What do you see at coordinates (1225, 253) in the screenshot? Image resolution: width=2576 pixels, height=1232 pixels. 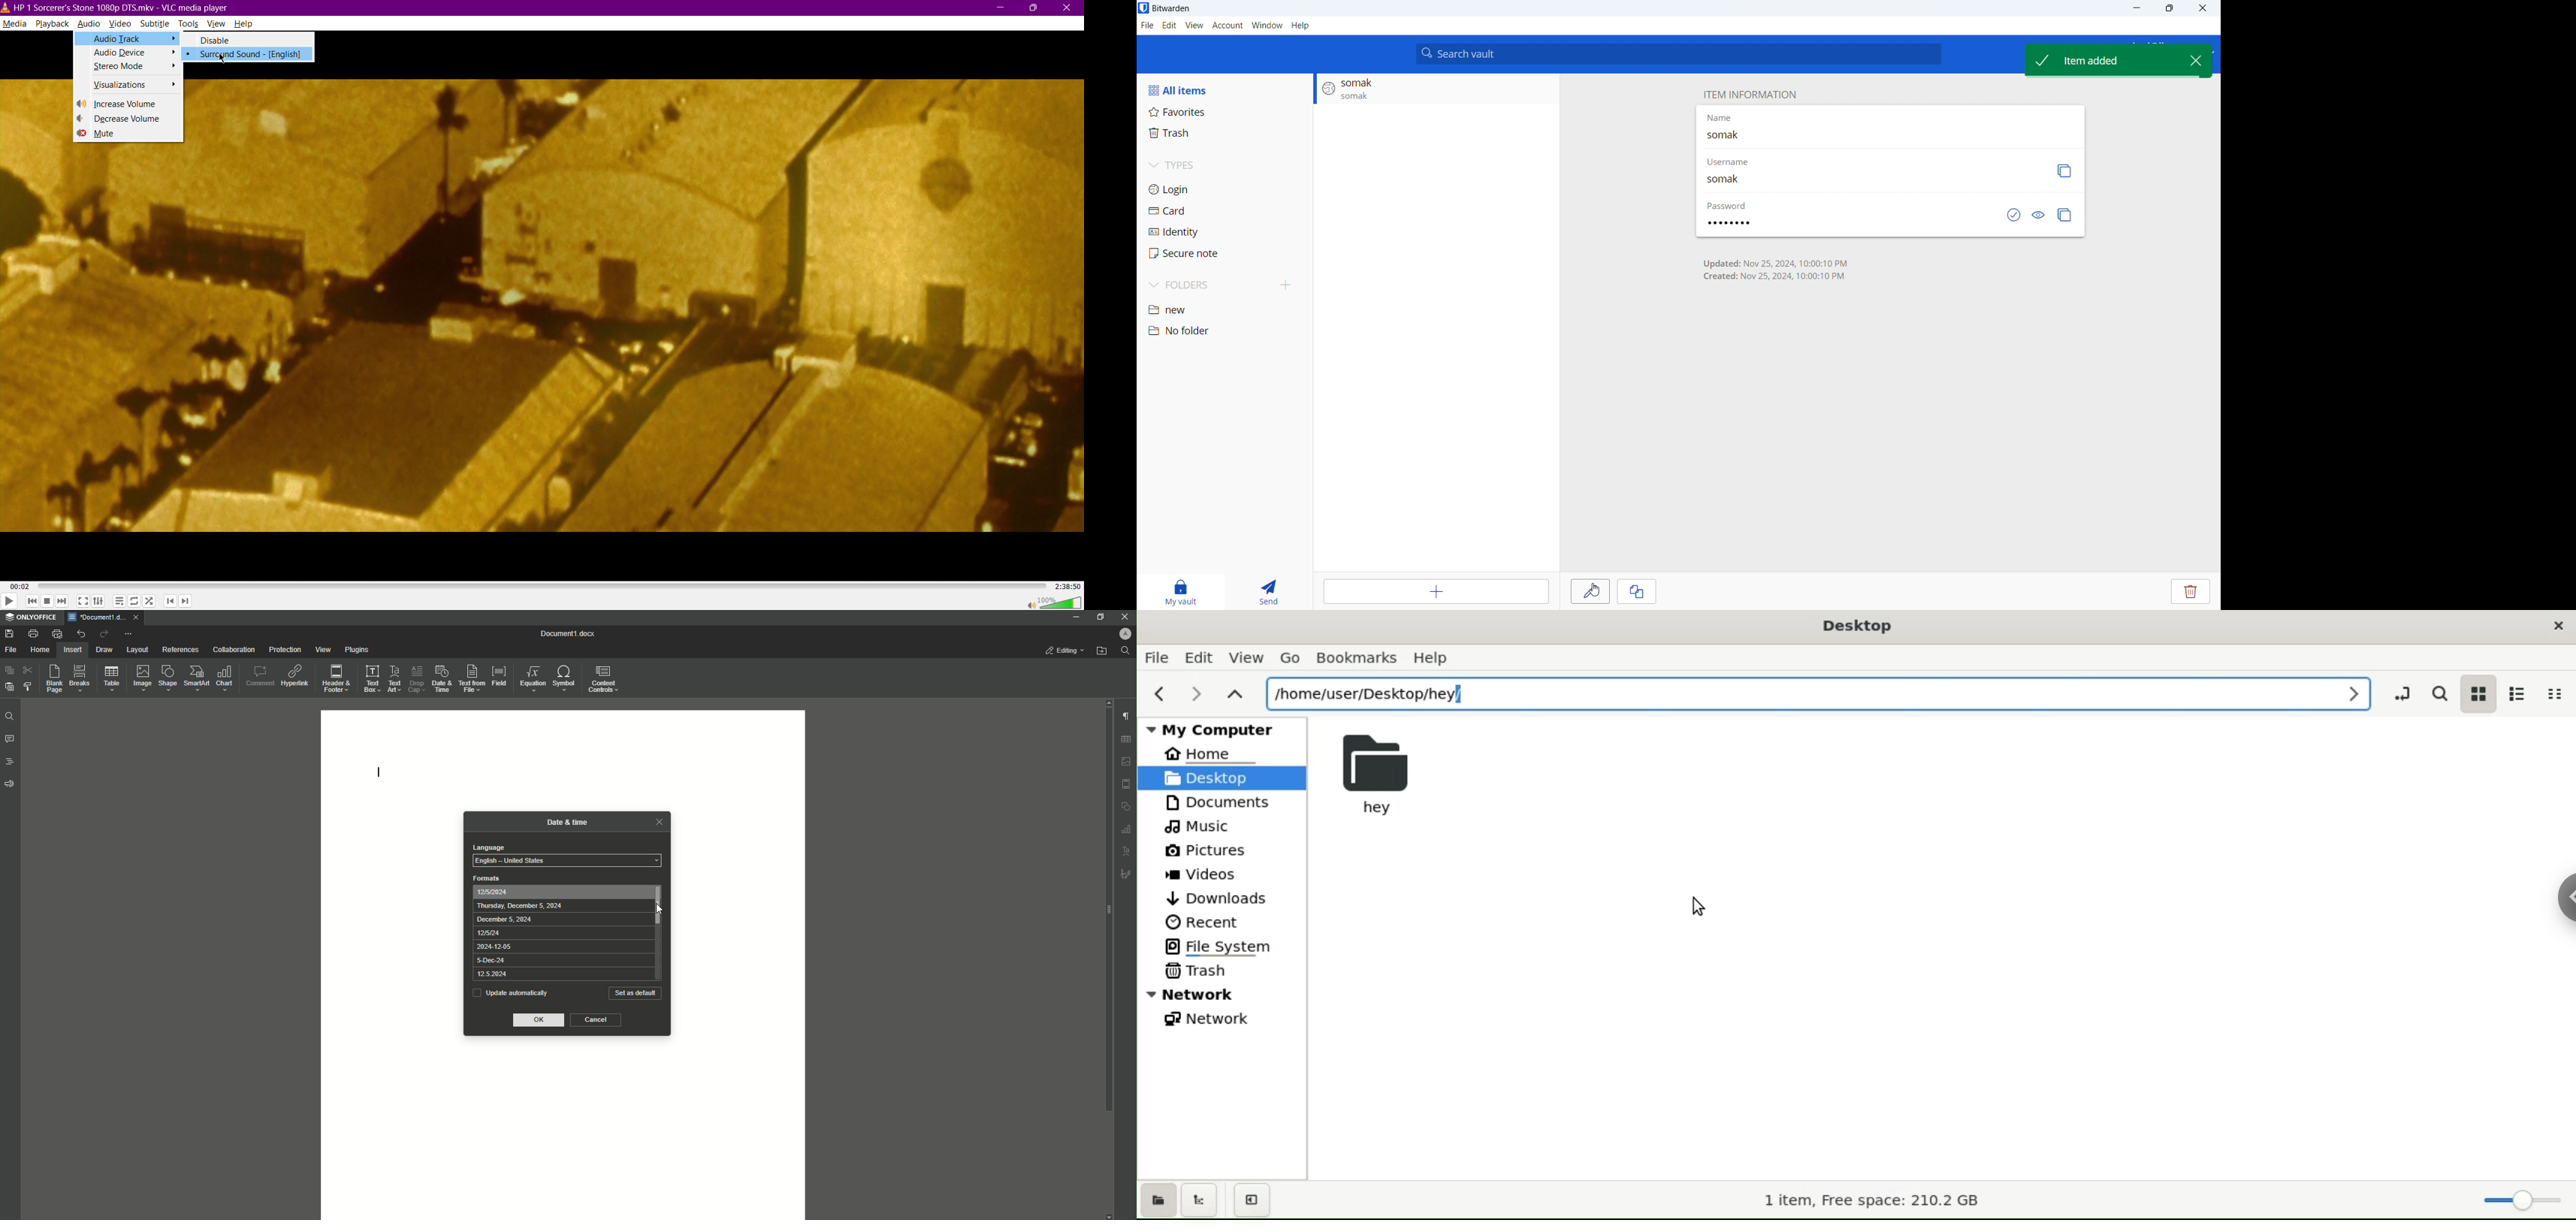 I see `secure note` at bounding box center [1225, 253].